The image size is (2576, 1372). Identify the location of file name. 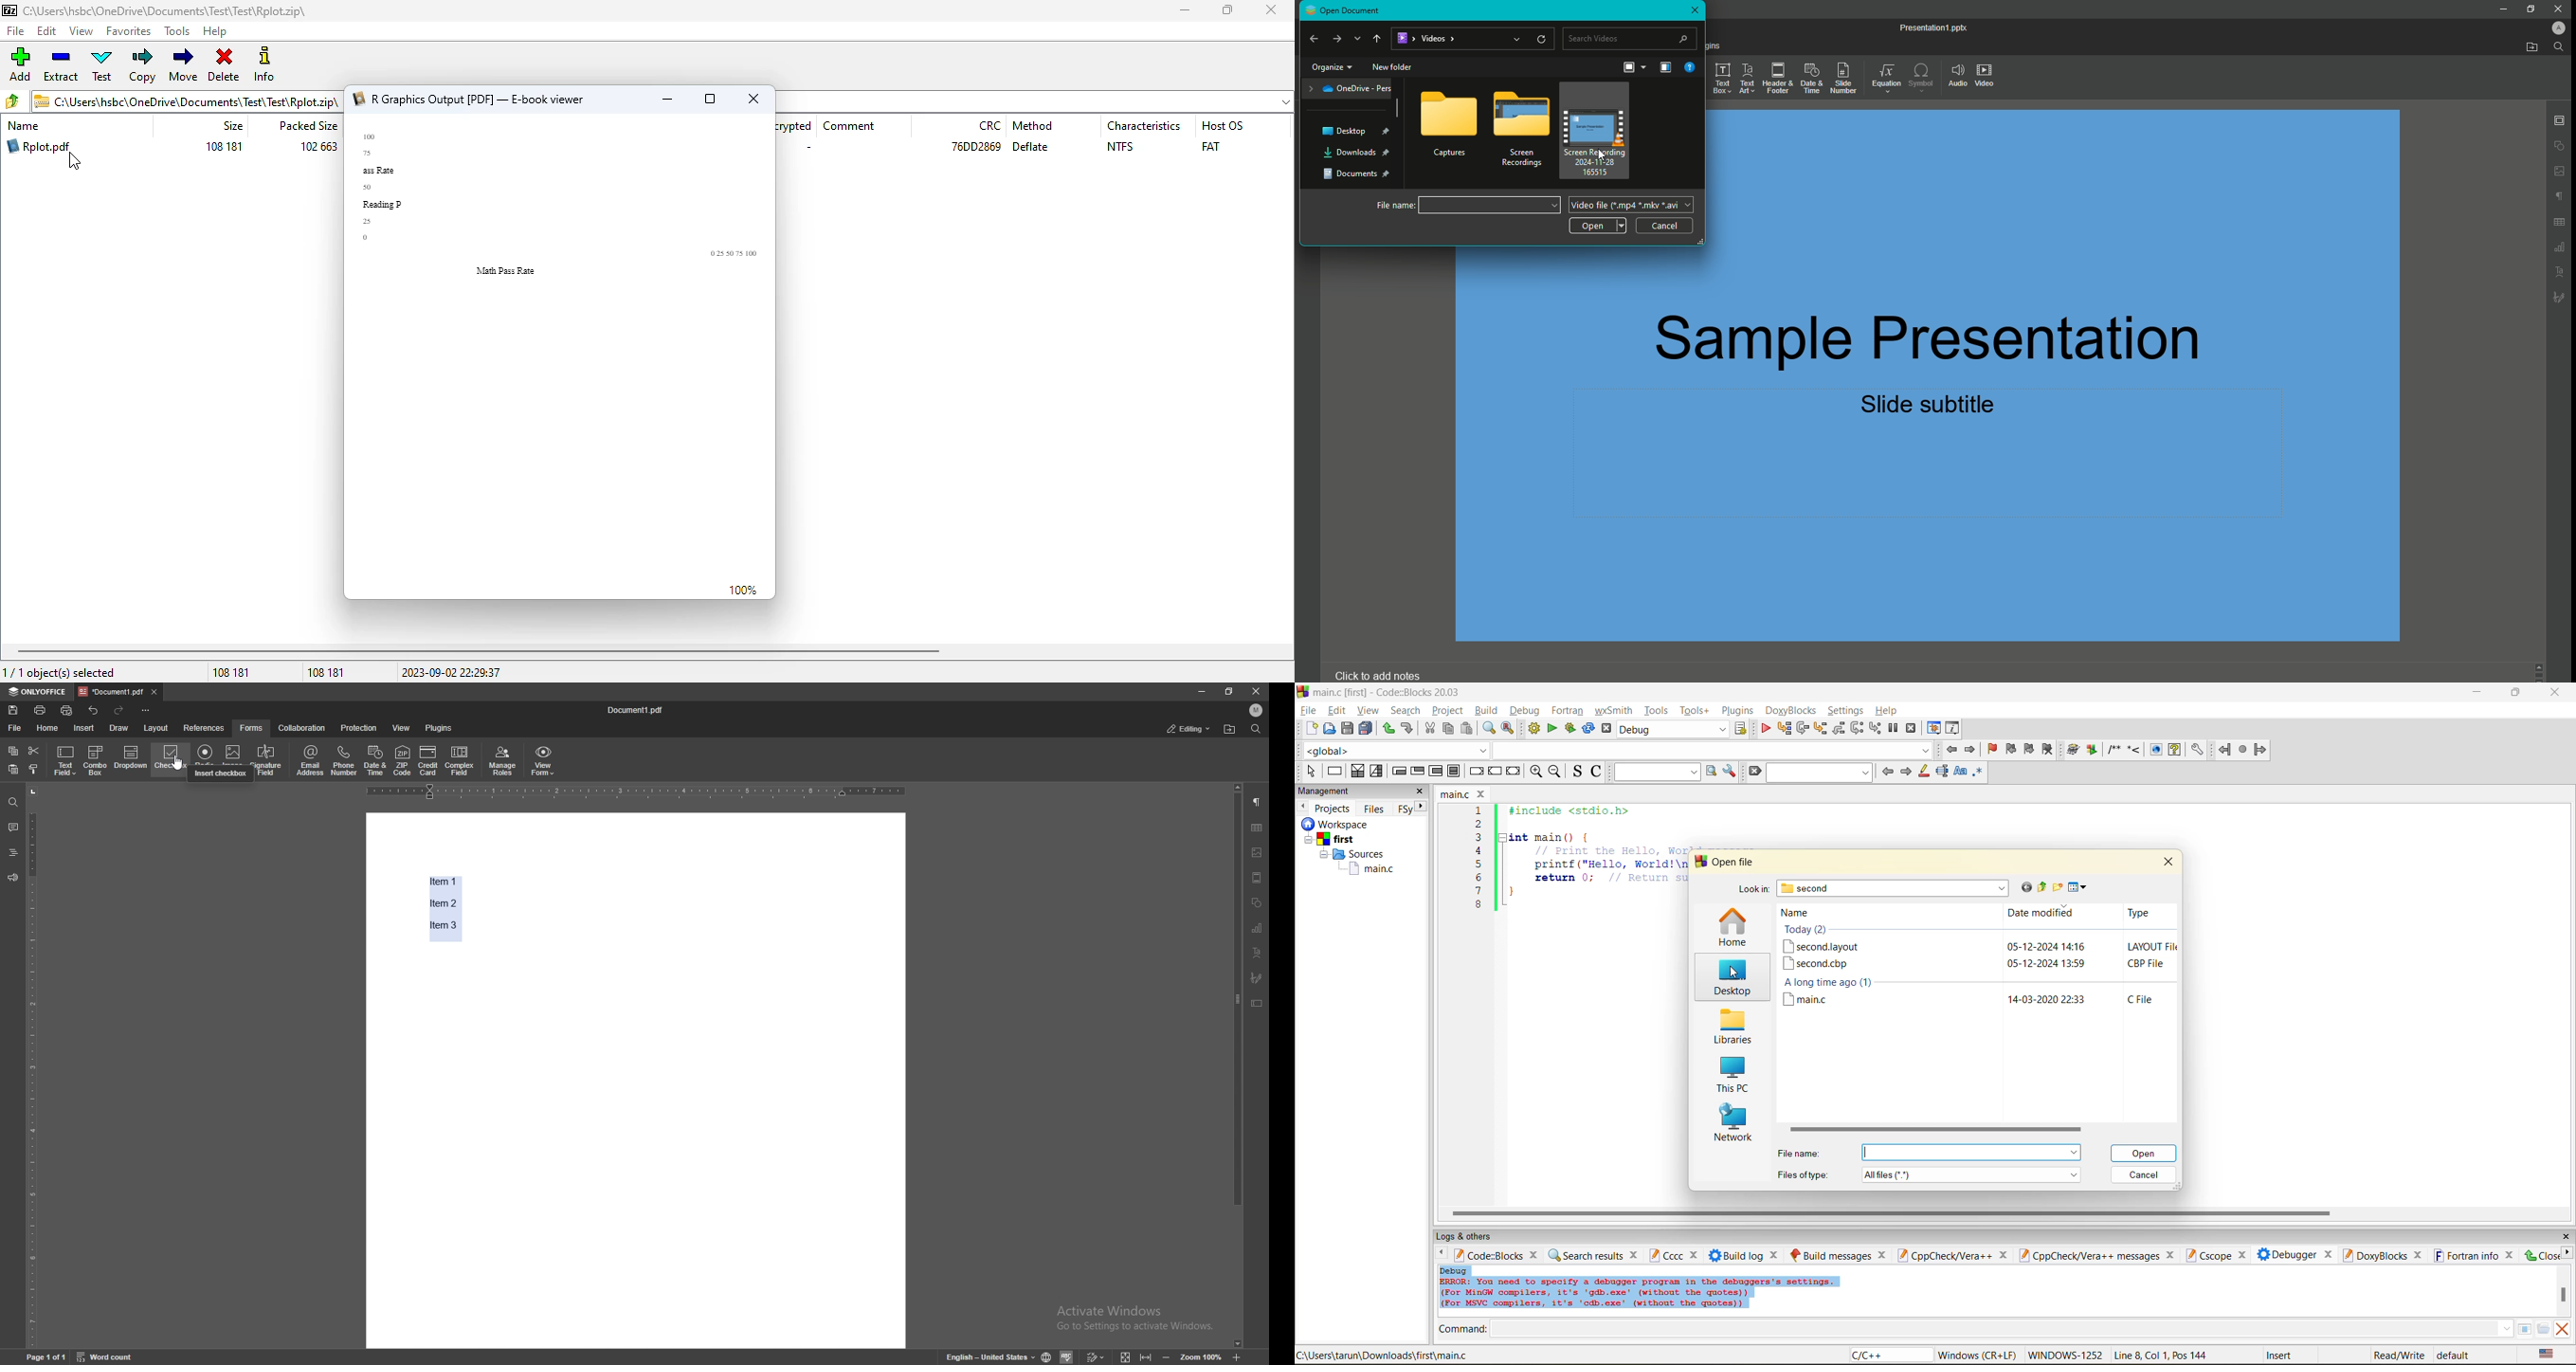
(1802, 1153).